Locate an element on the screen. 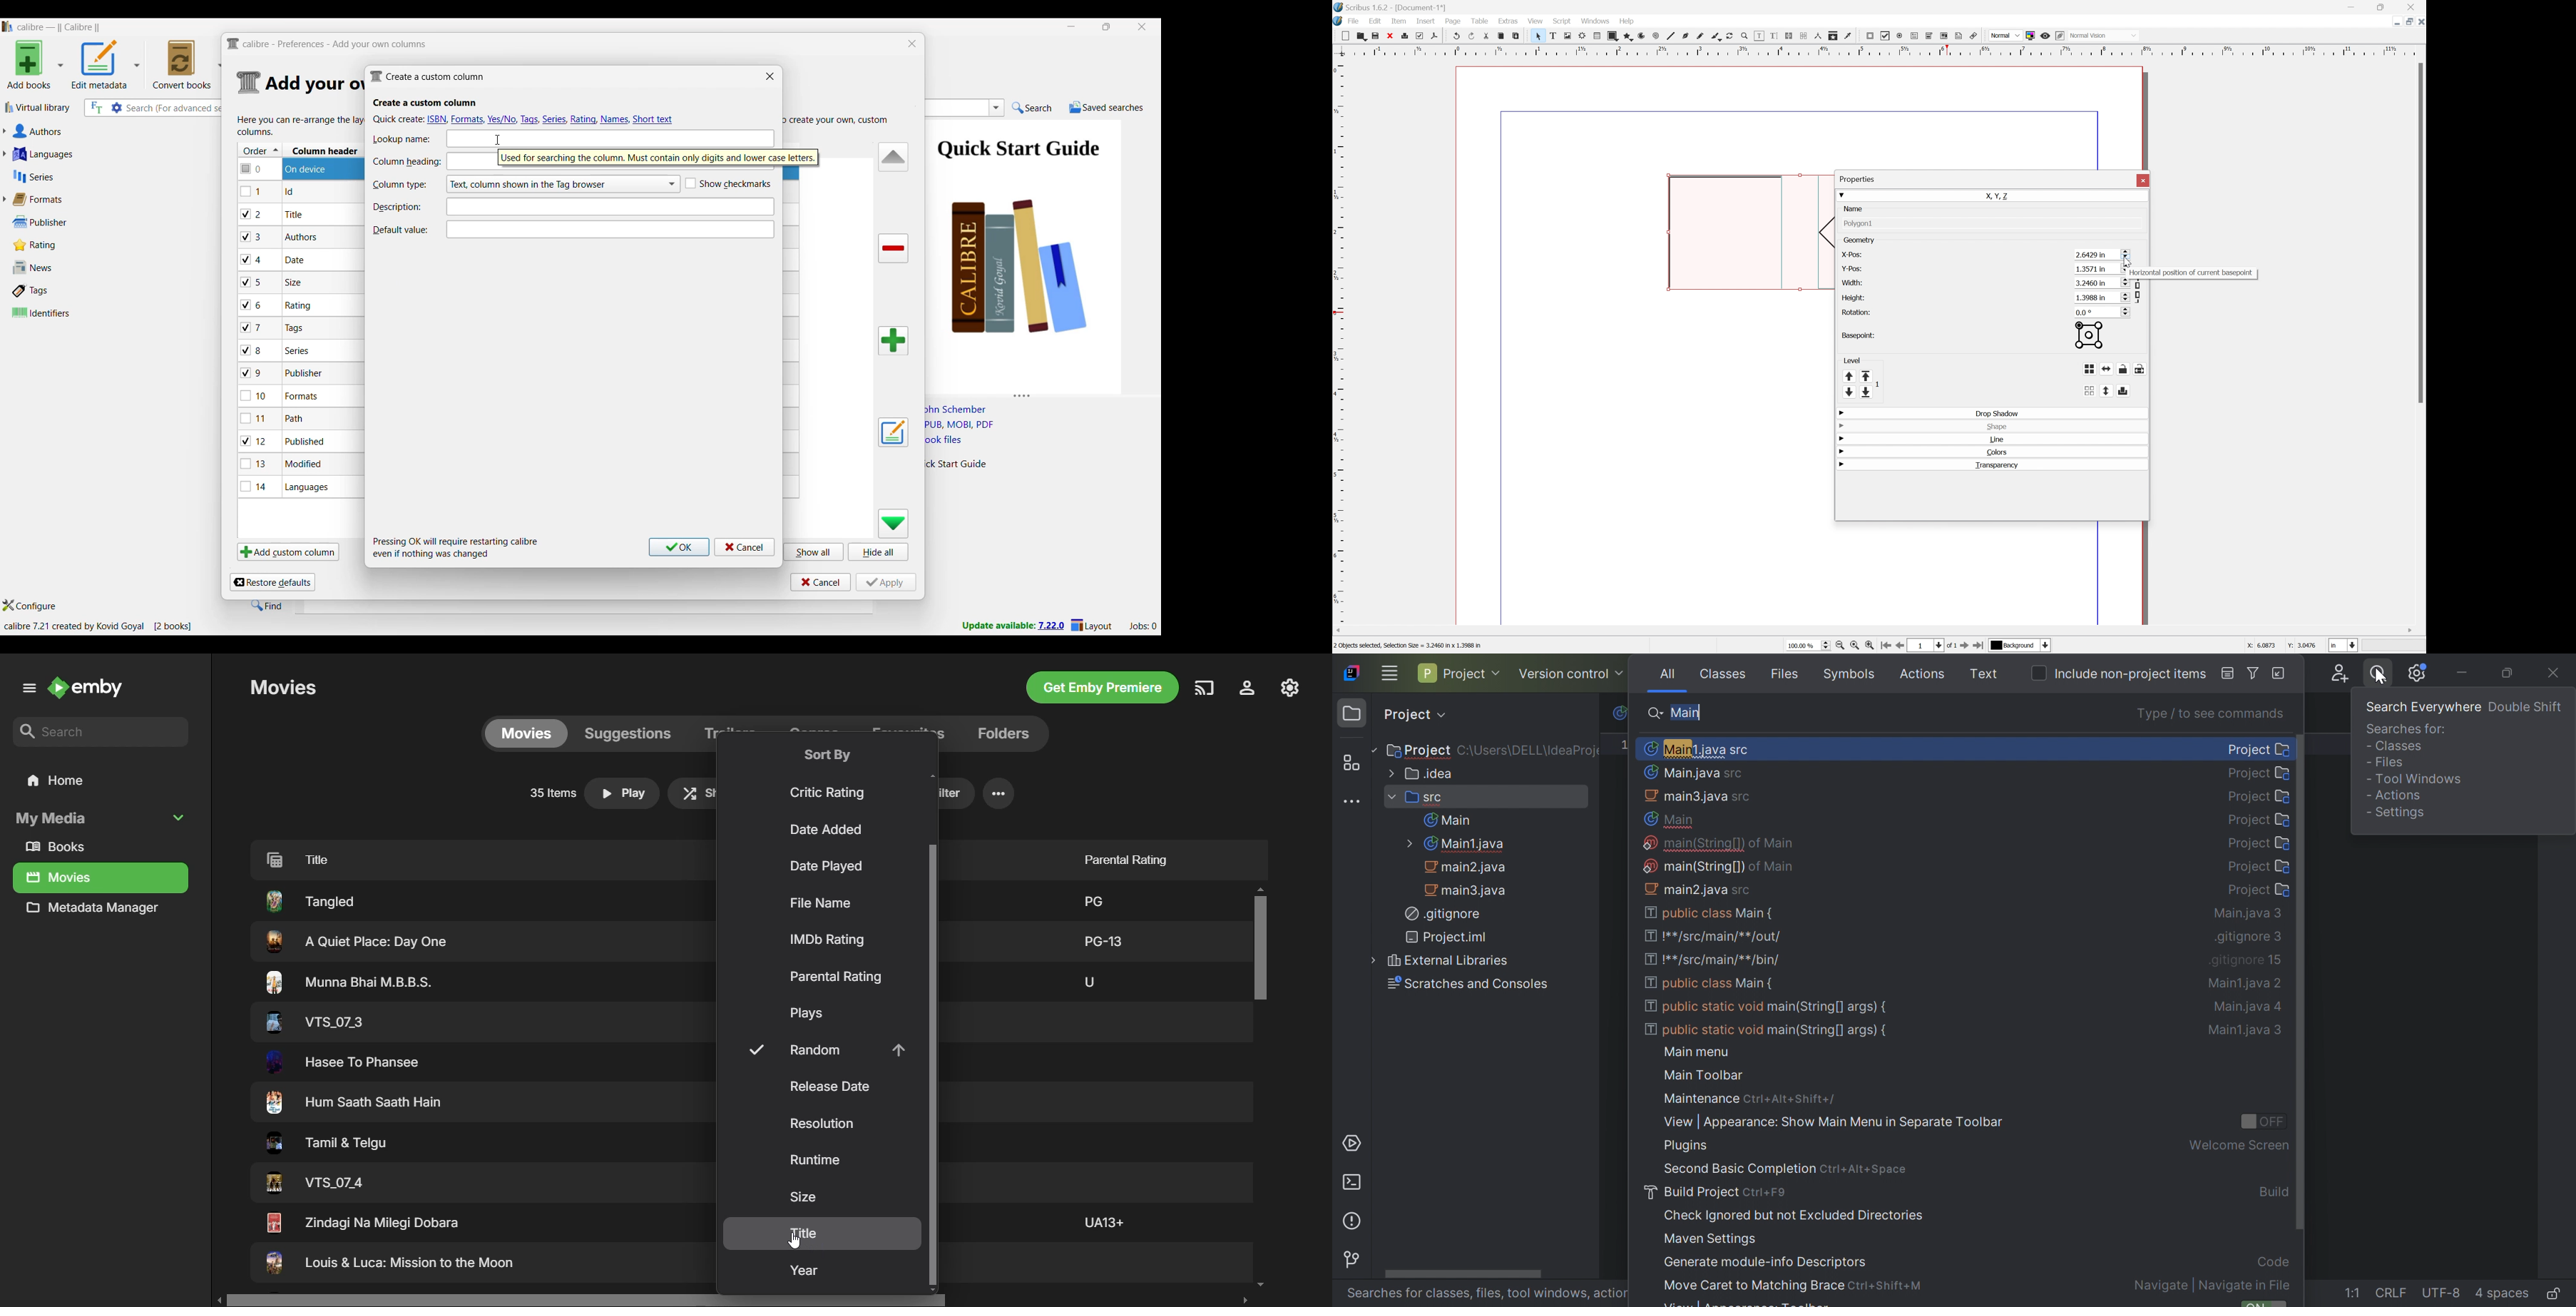 The image size is (2576, 1316). line is located at coordinates (1995, 439).